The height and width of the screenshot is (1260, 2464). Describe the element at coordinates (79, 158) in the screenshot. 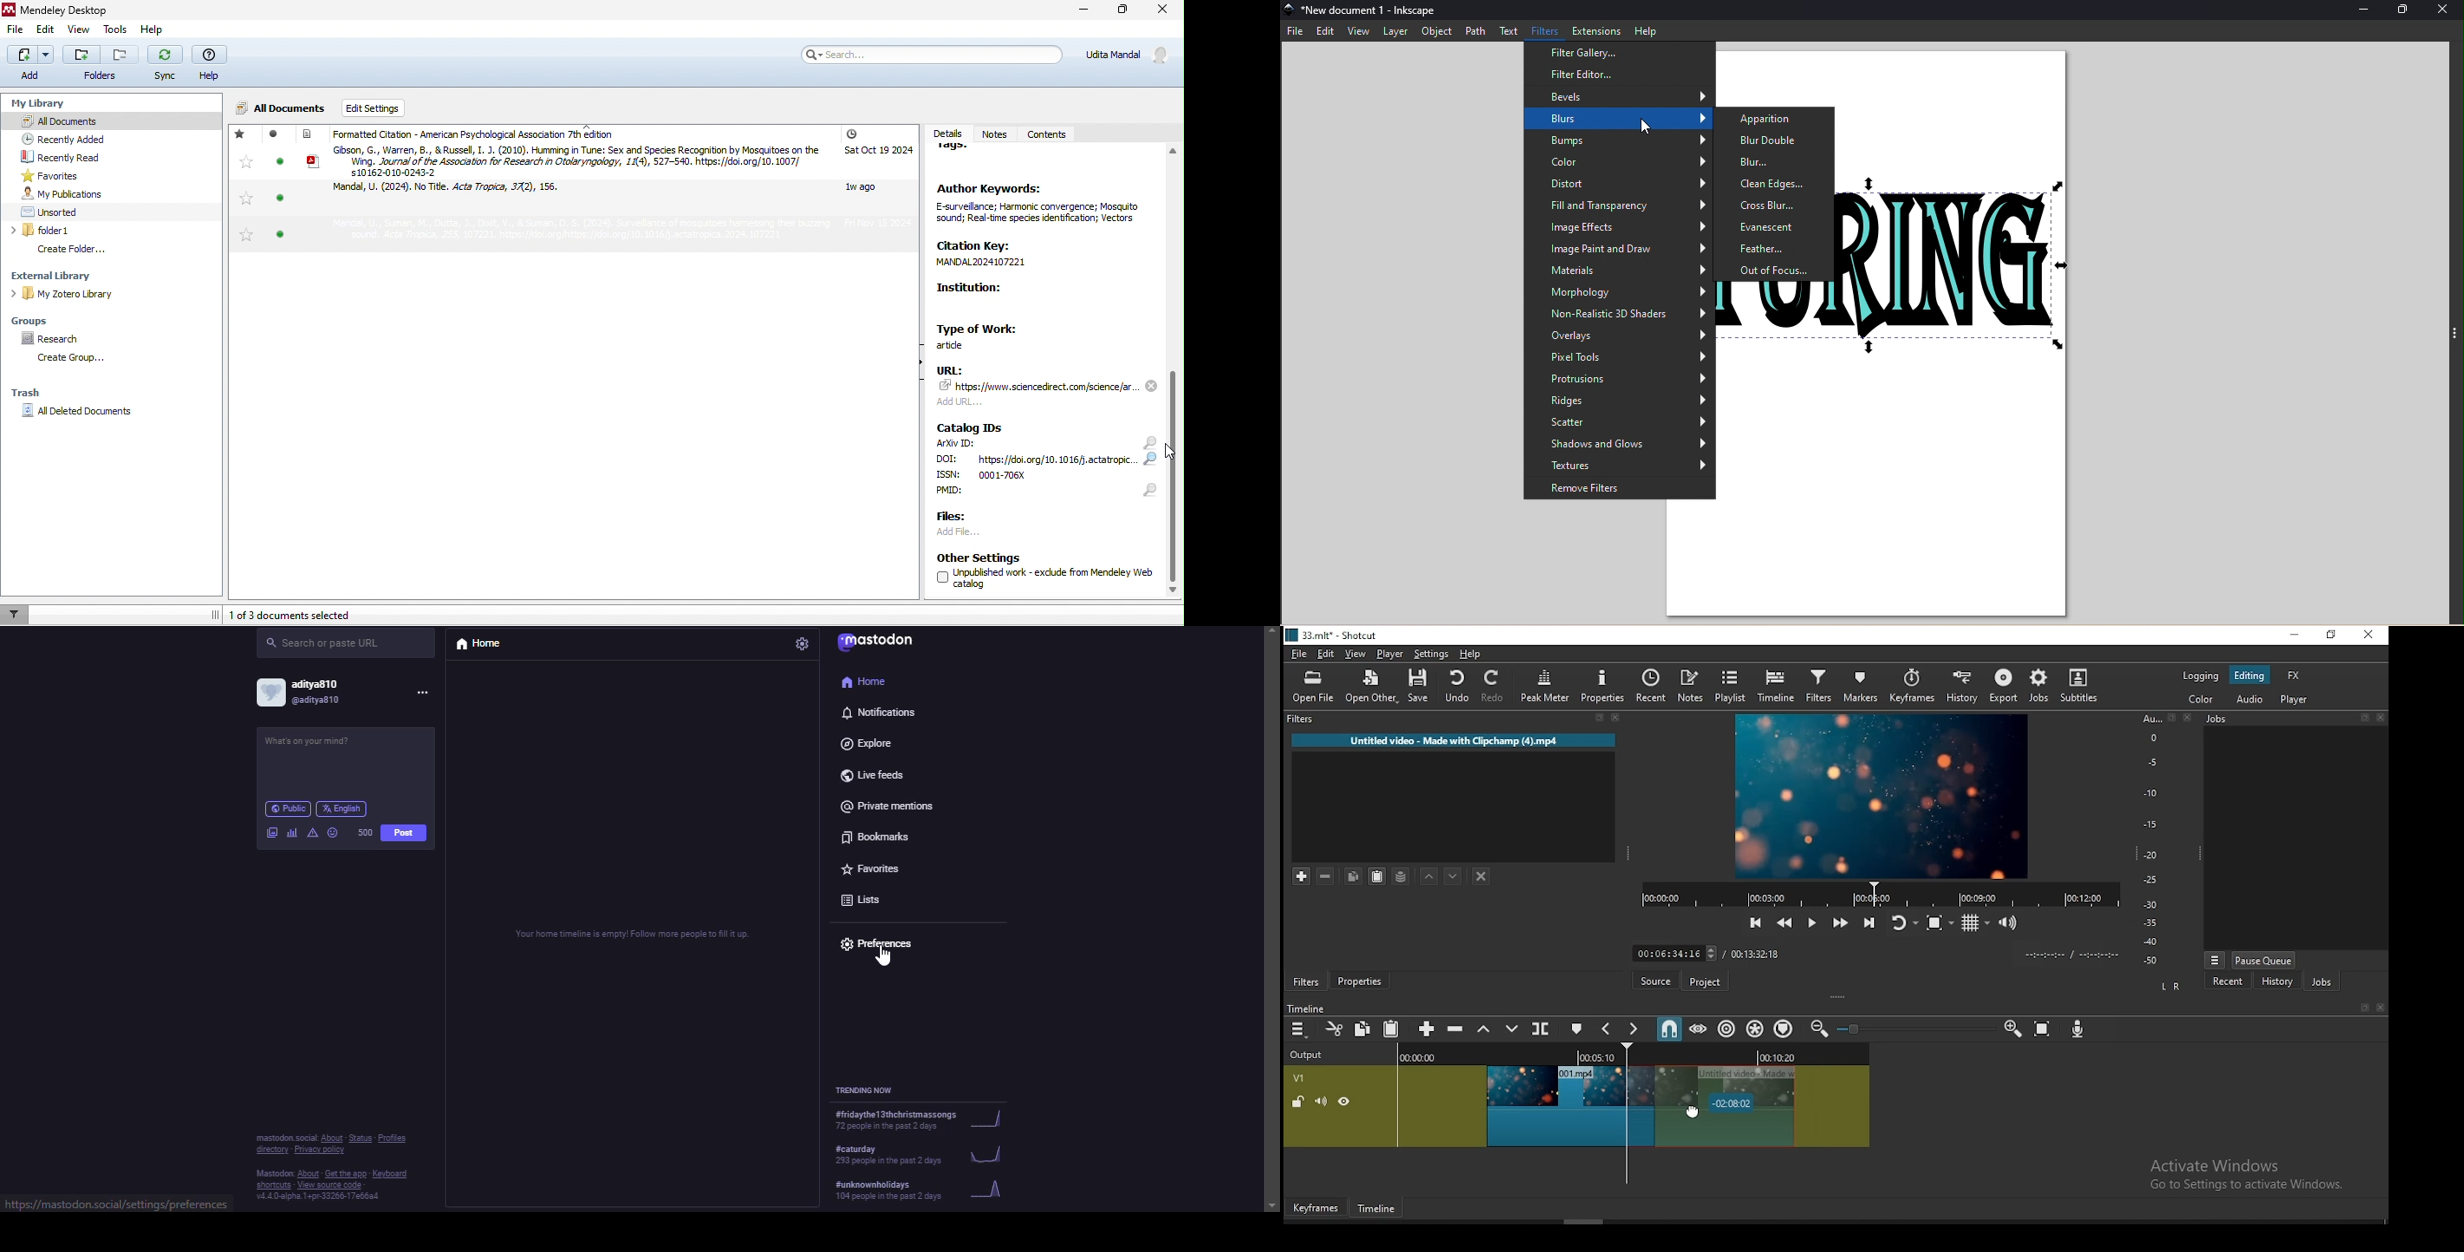

I see `recently read` at that location.